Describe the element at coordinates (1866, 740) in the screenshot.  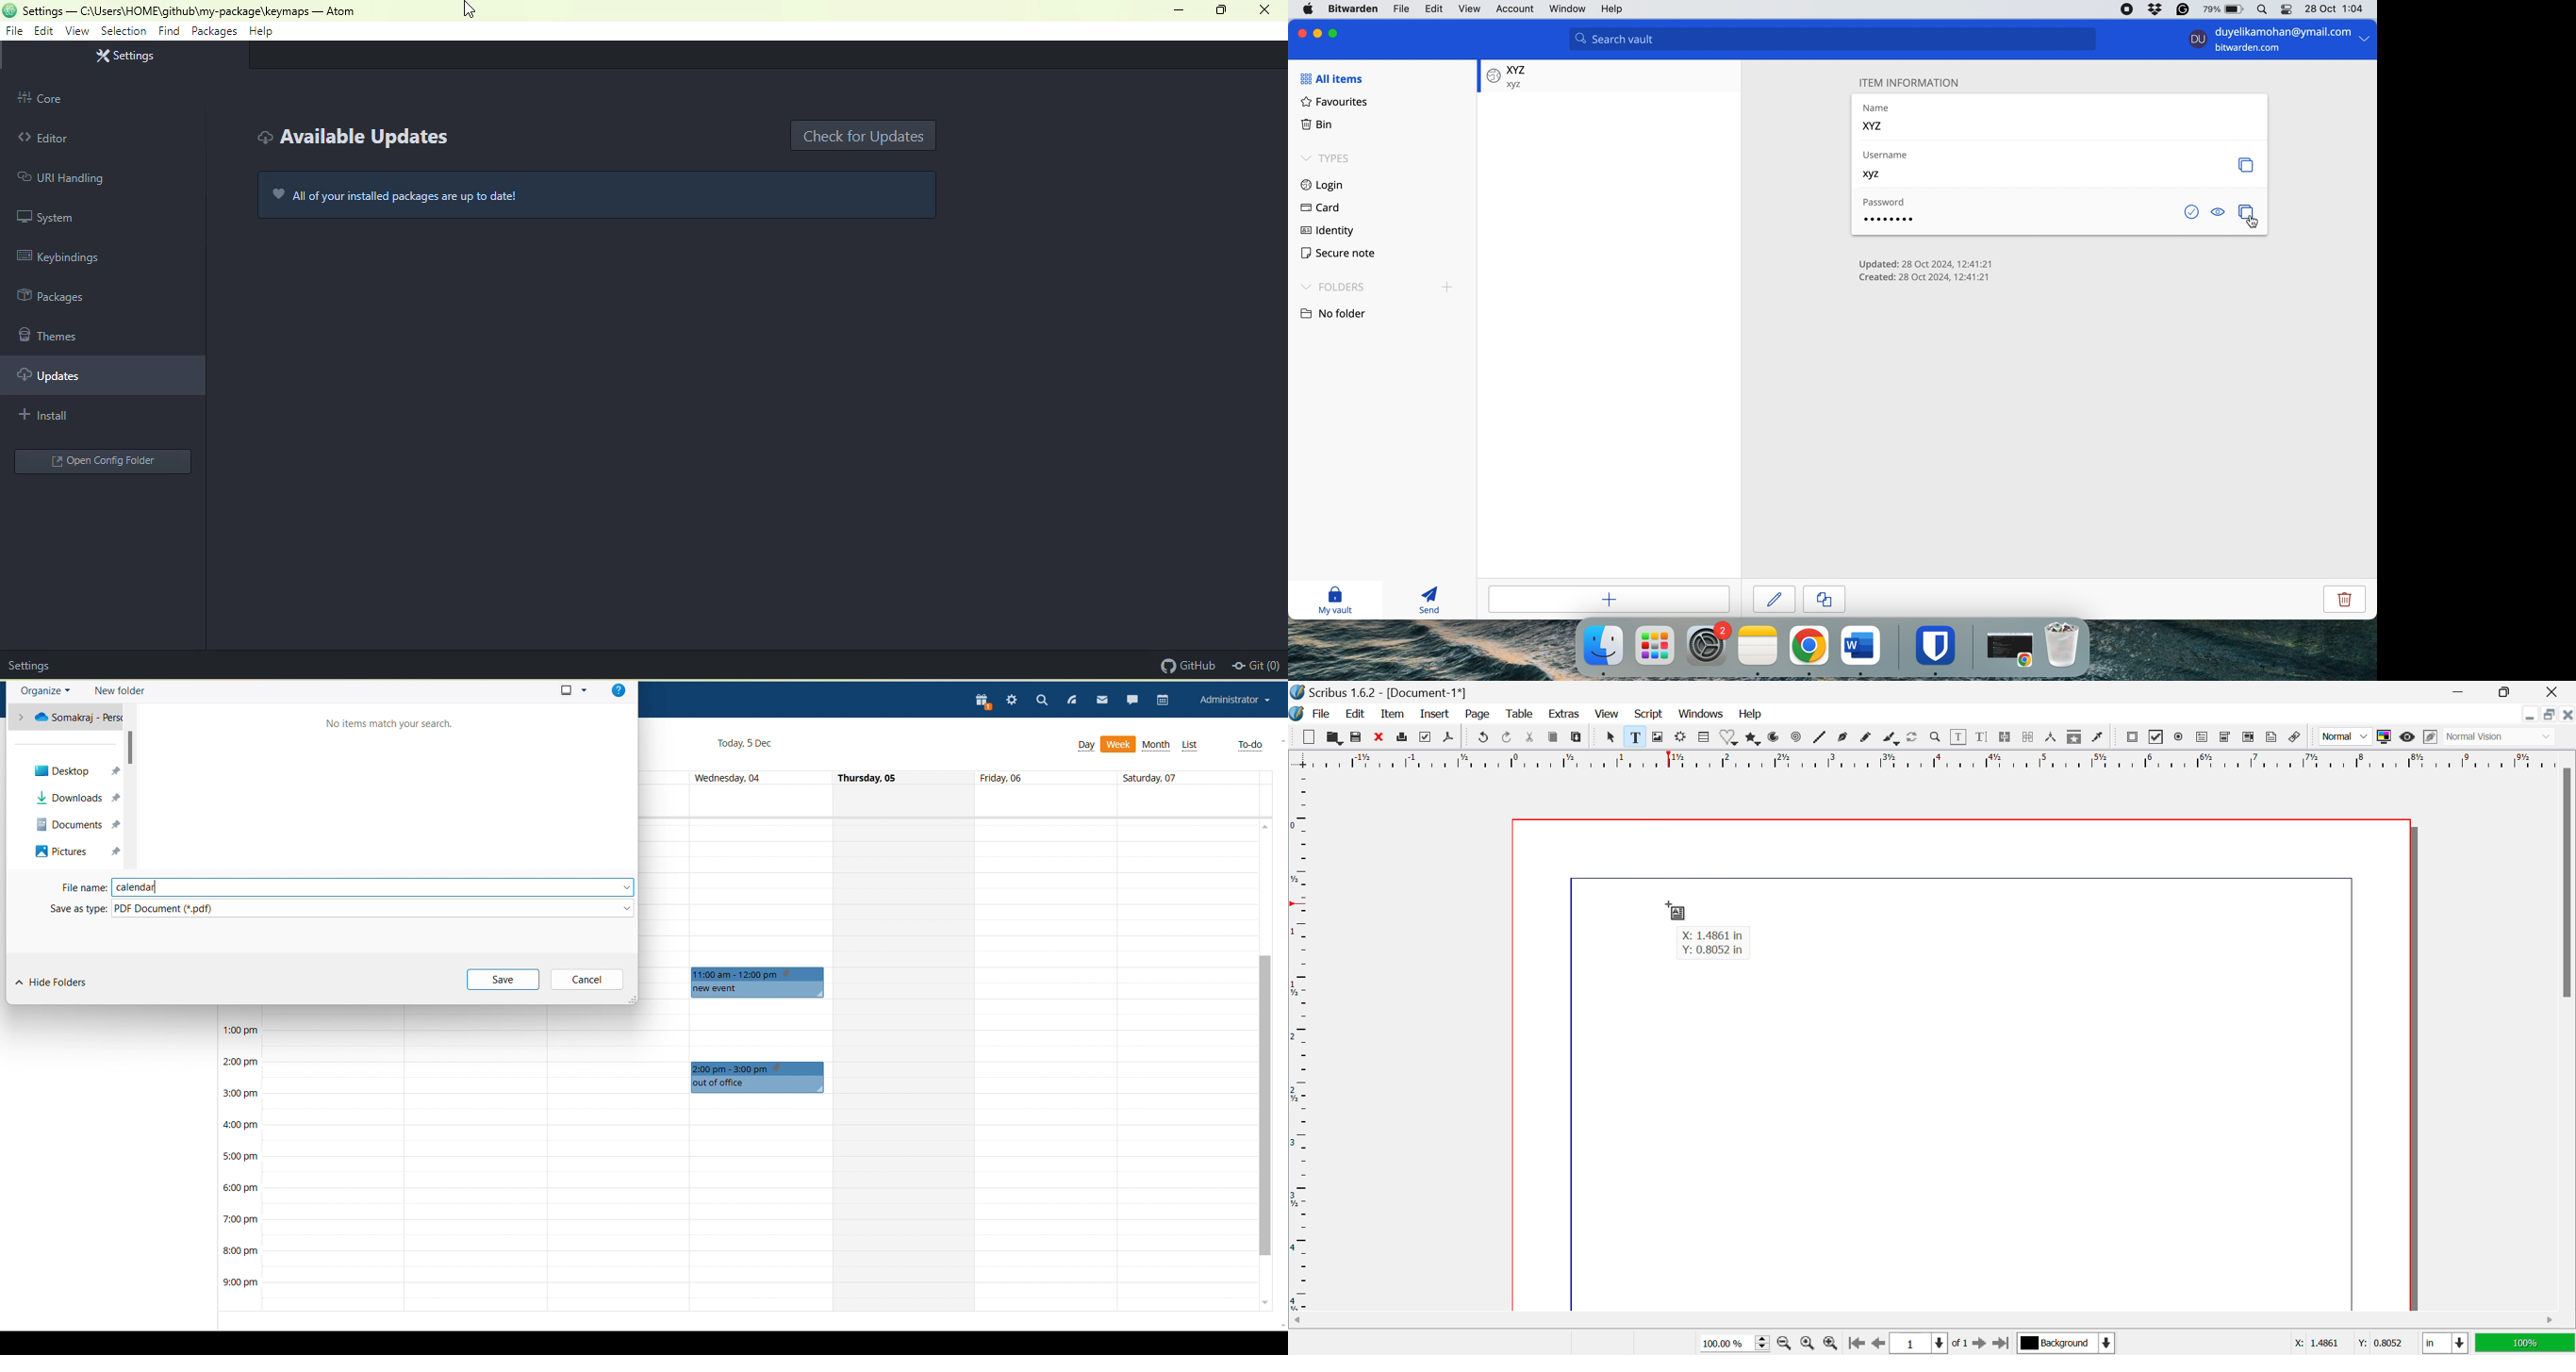
I see `Freehand Line` at that location.